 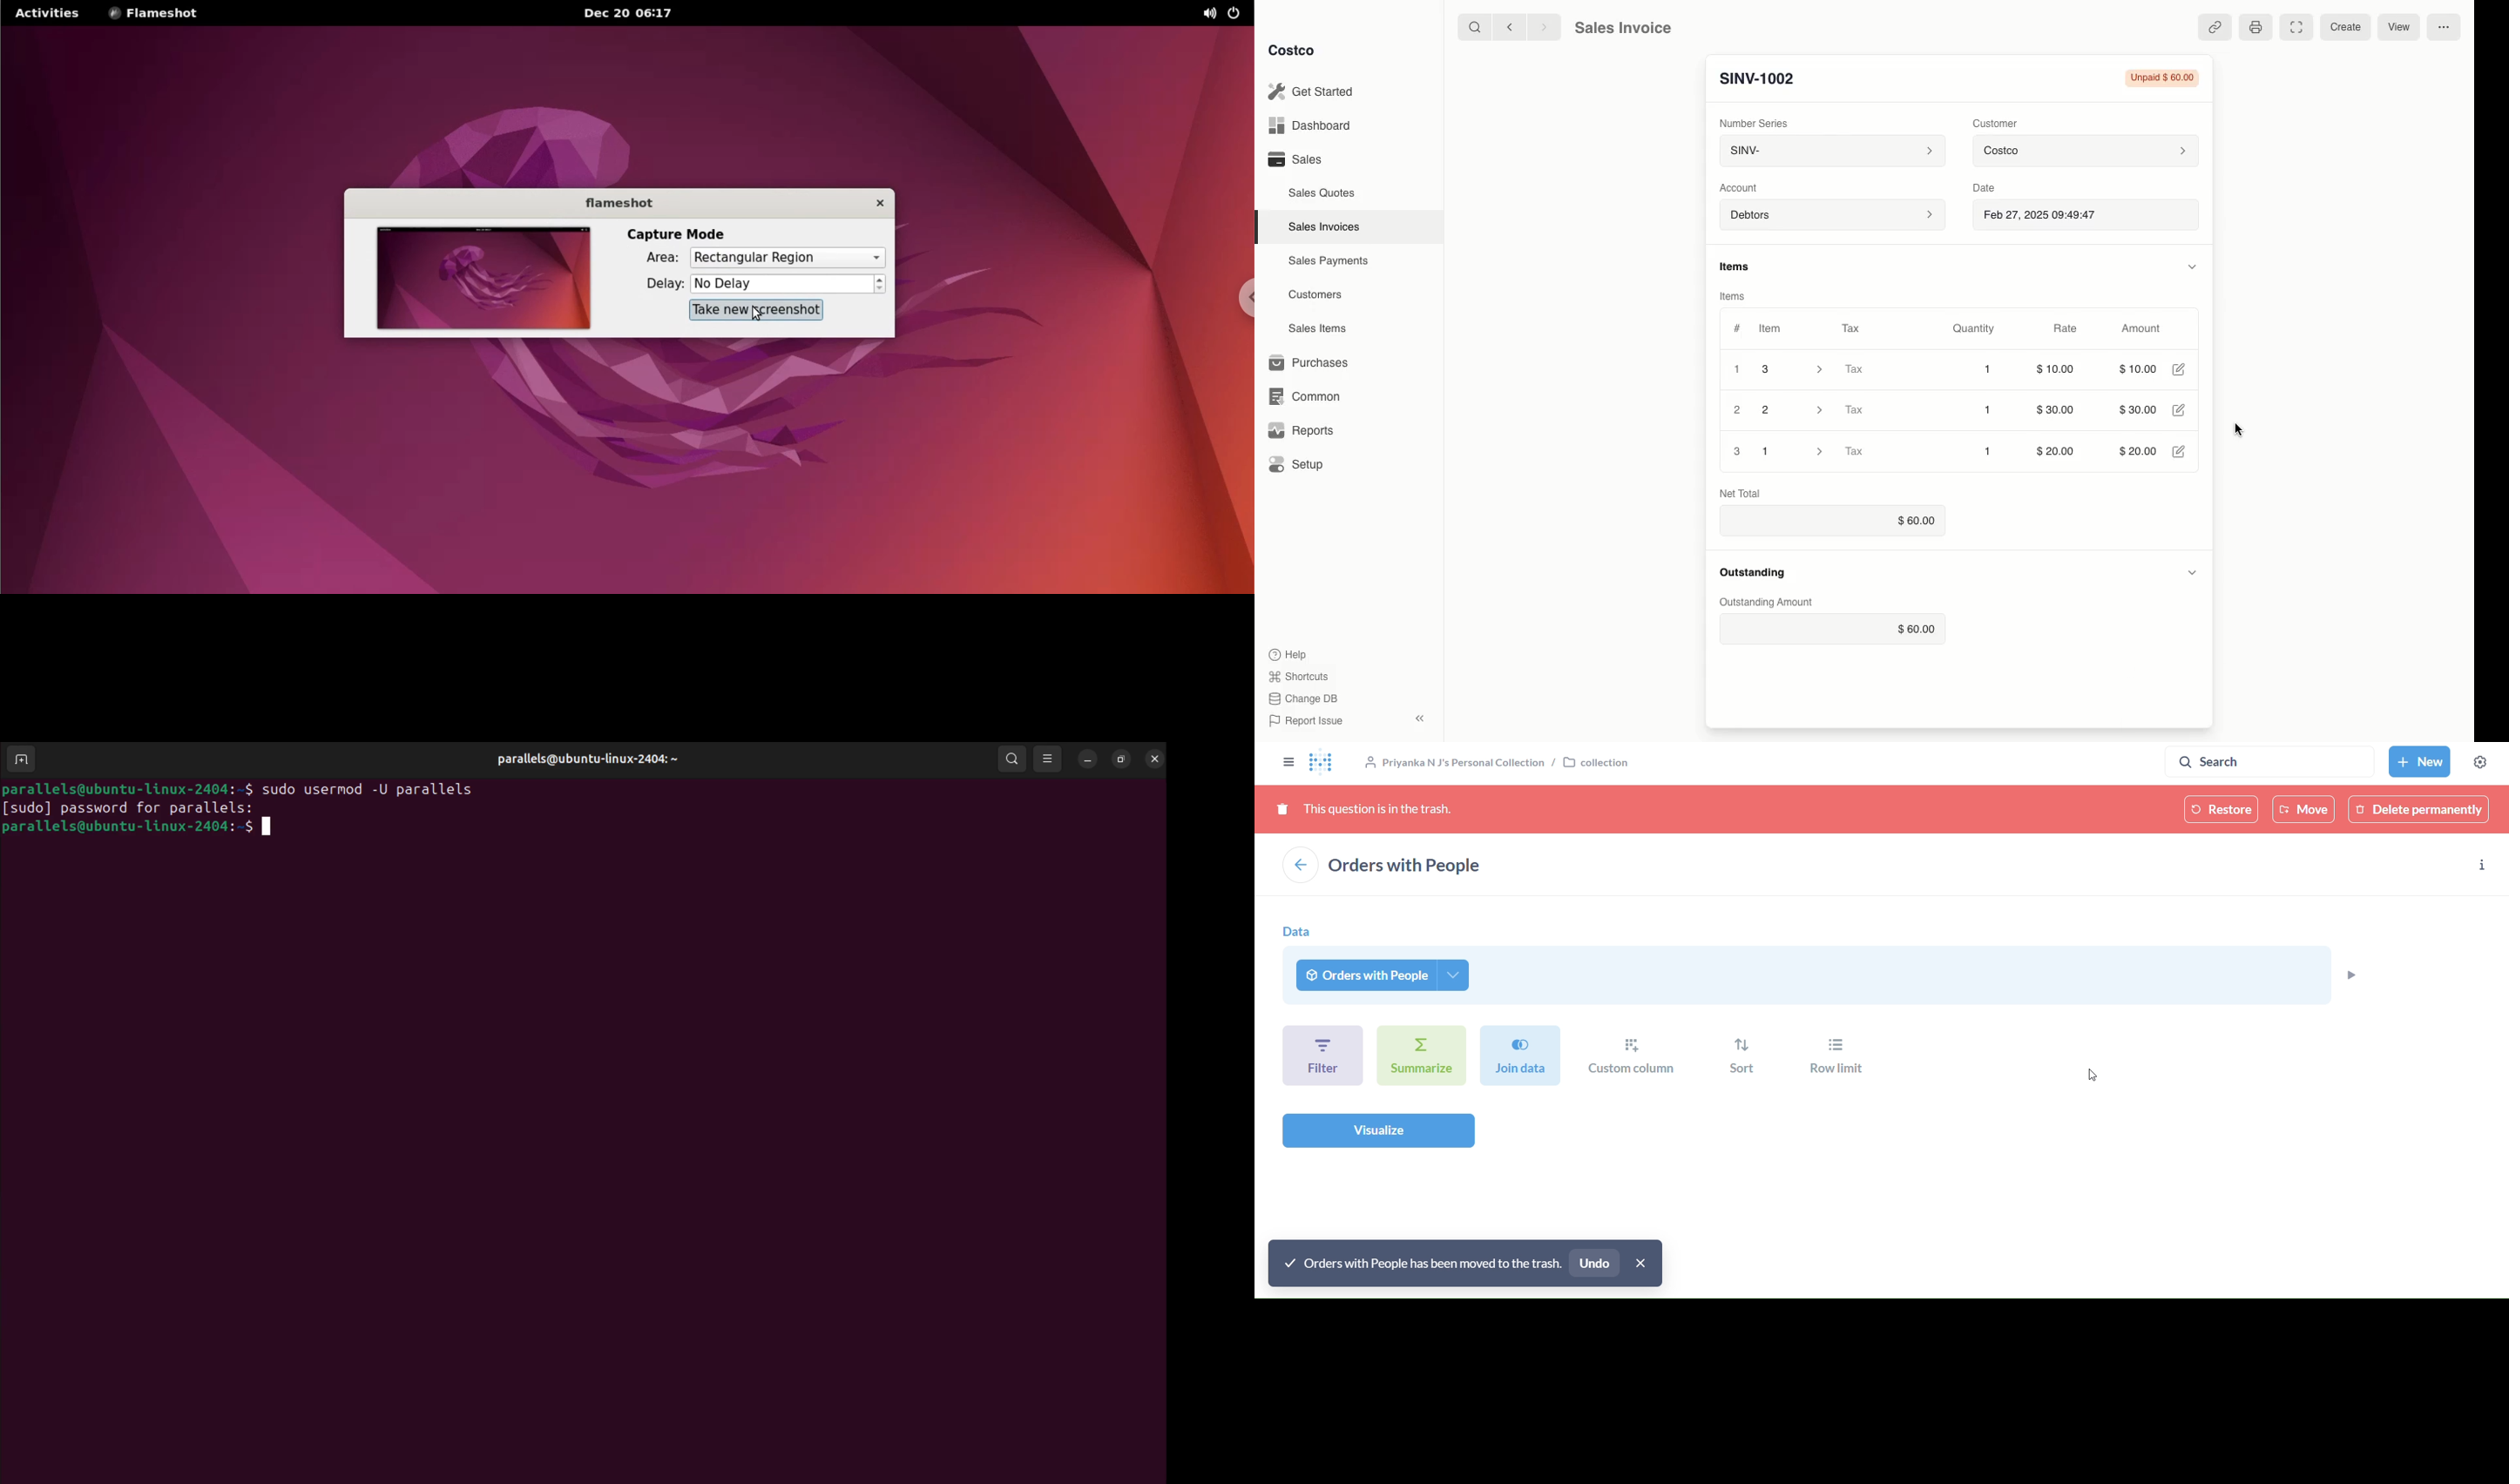 What do you see at coordinates (378, 787) in the screenshot?
I see `sudo usermod  -U username` at bounding box center [378, 787].